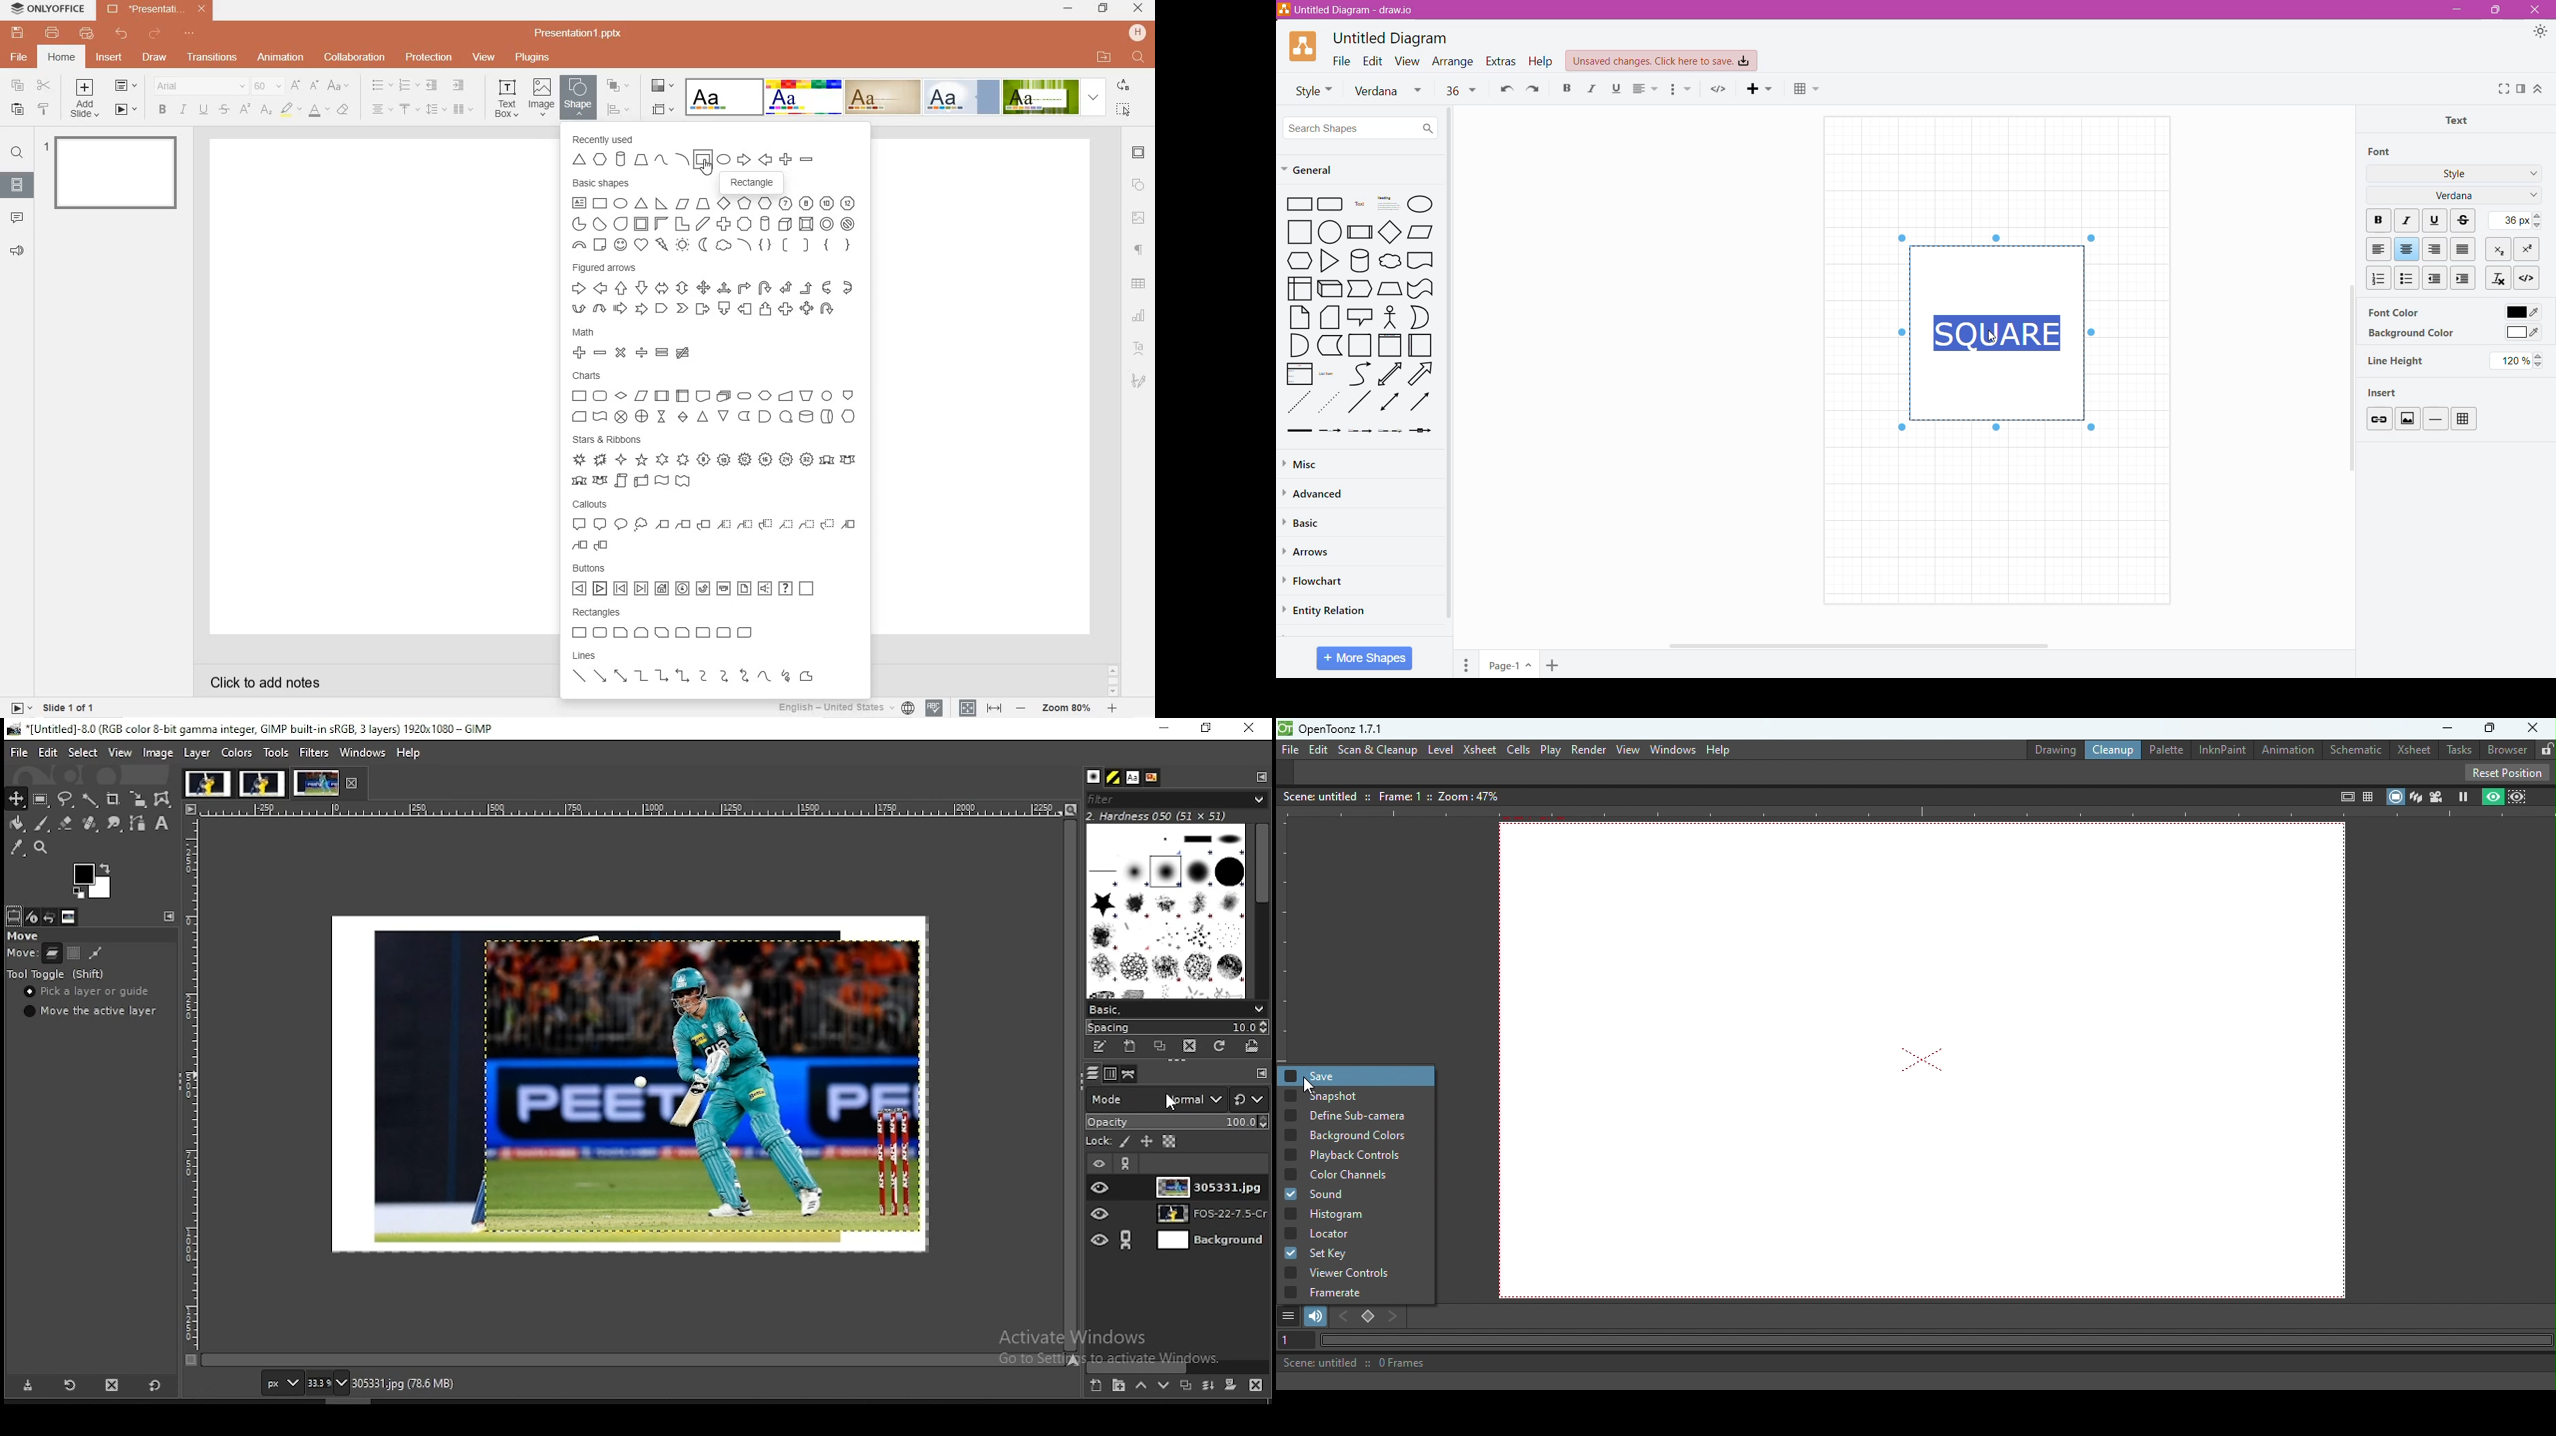 The image size is (2576, 1456). What do you see at coordinates (587, 504) in the screenshot?
I see `callouts` at bounding box center [587, 504].